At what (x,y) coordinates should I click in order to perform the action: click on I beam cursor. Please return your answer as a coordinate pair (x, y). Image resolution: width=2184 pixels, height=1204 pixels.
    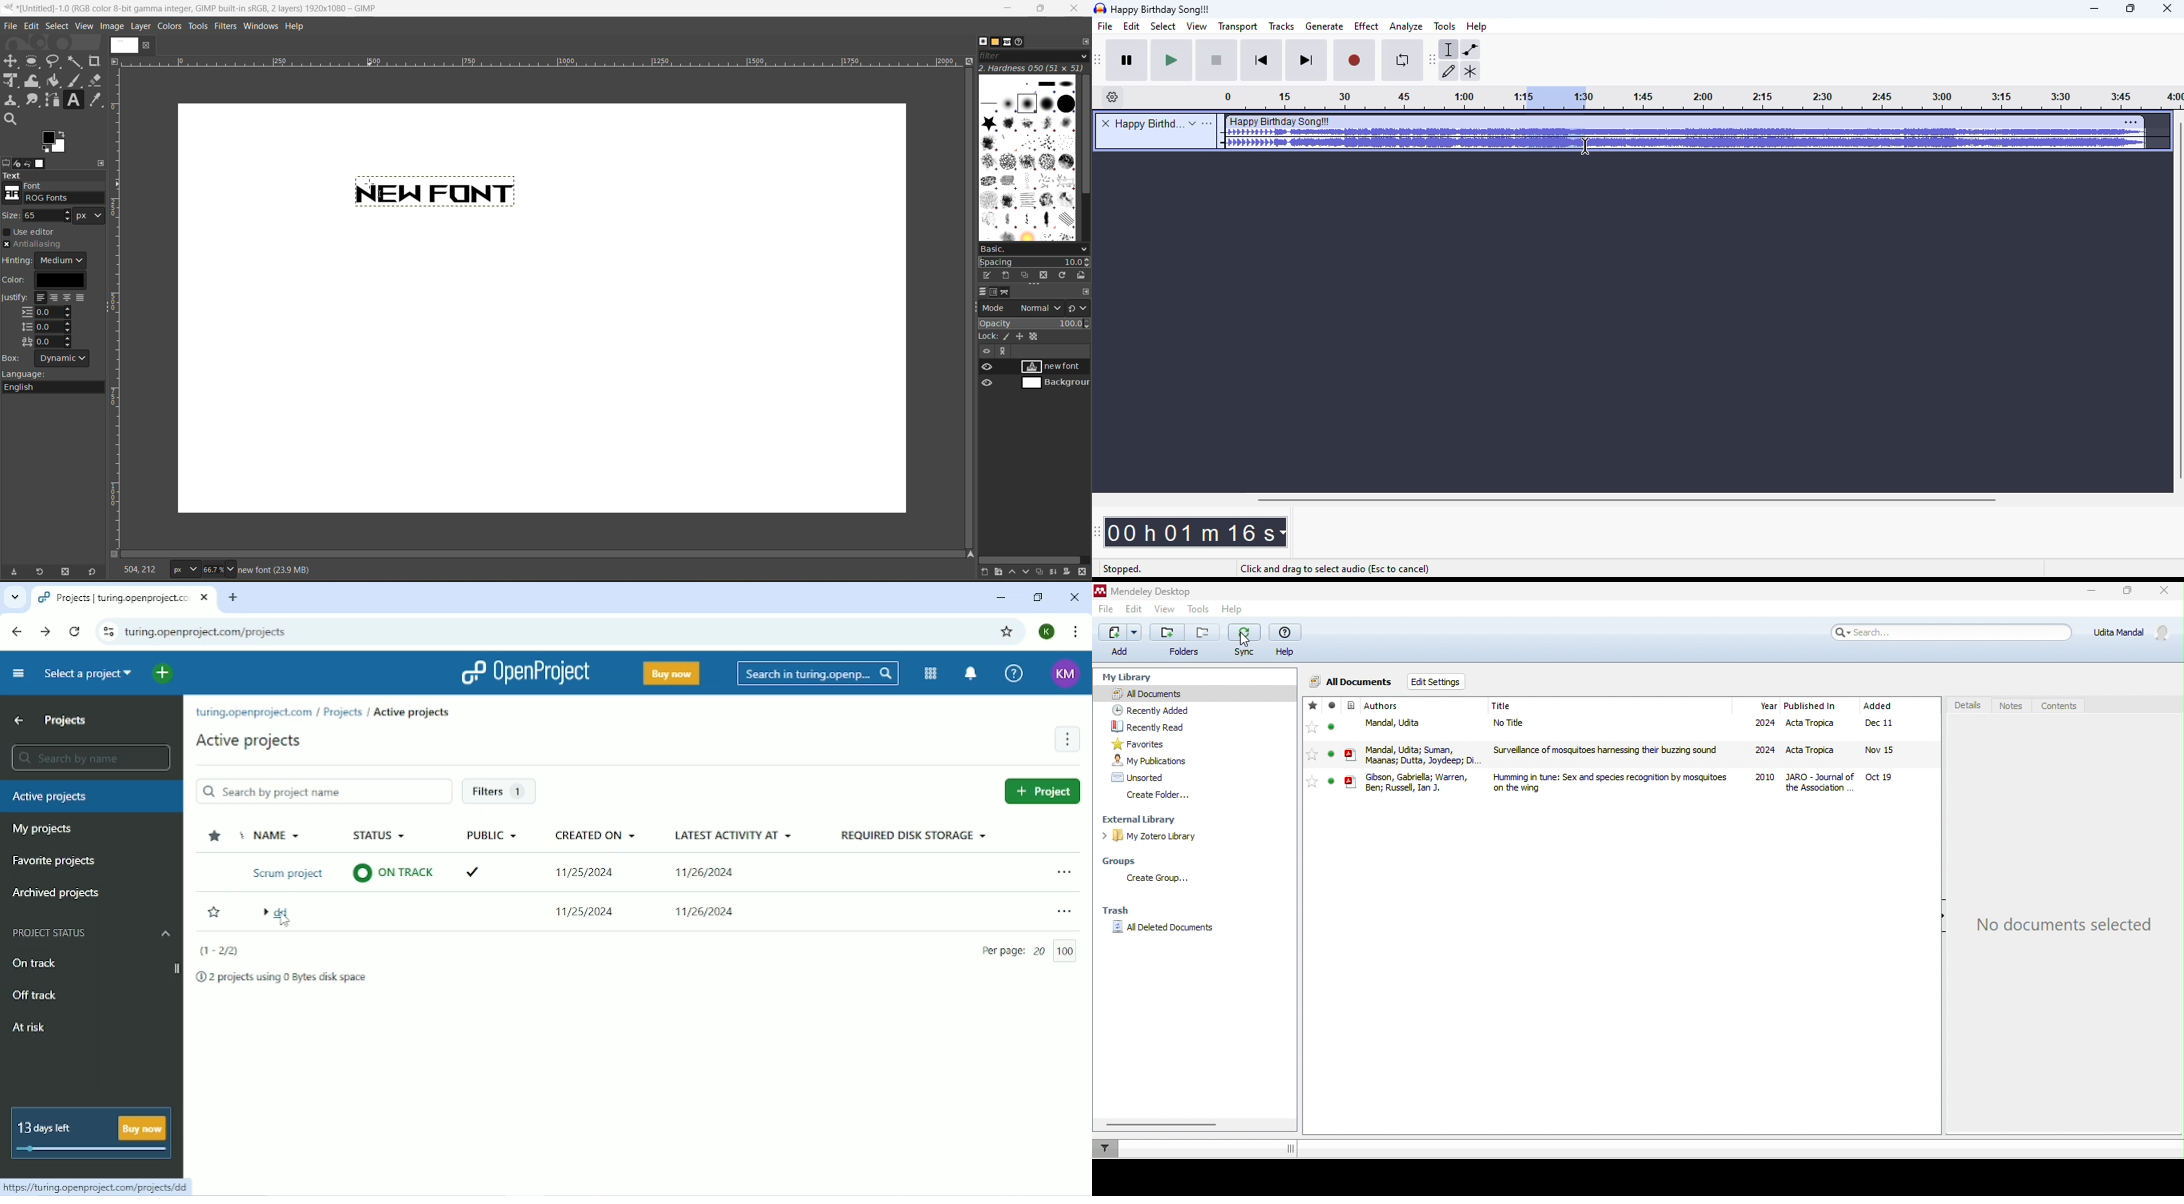
    Looking at the image, I should click on (1585, 146).